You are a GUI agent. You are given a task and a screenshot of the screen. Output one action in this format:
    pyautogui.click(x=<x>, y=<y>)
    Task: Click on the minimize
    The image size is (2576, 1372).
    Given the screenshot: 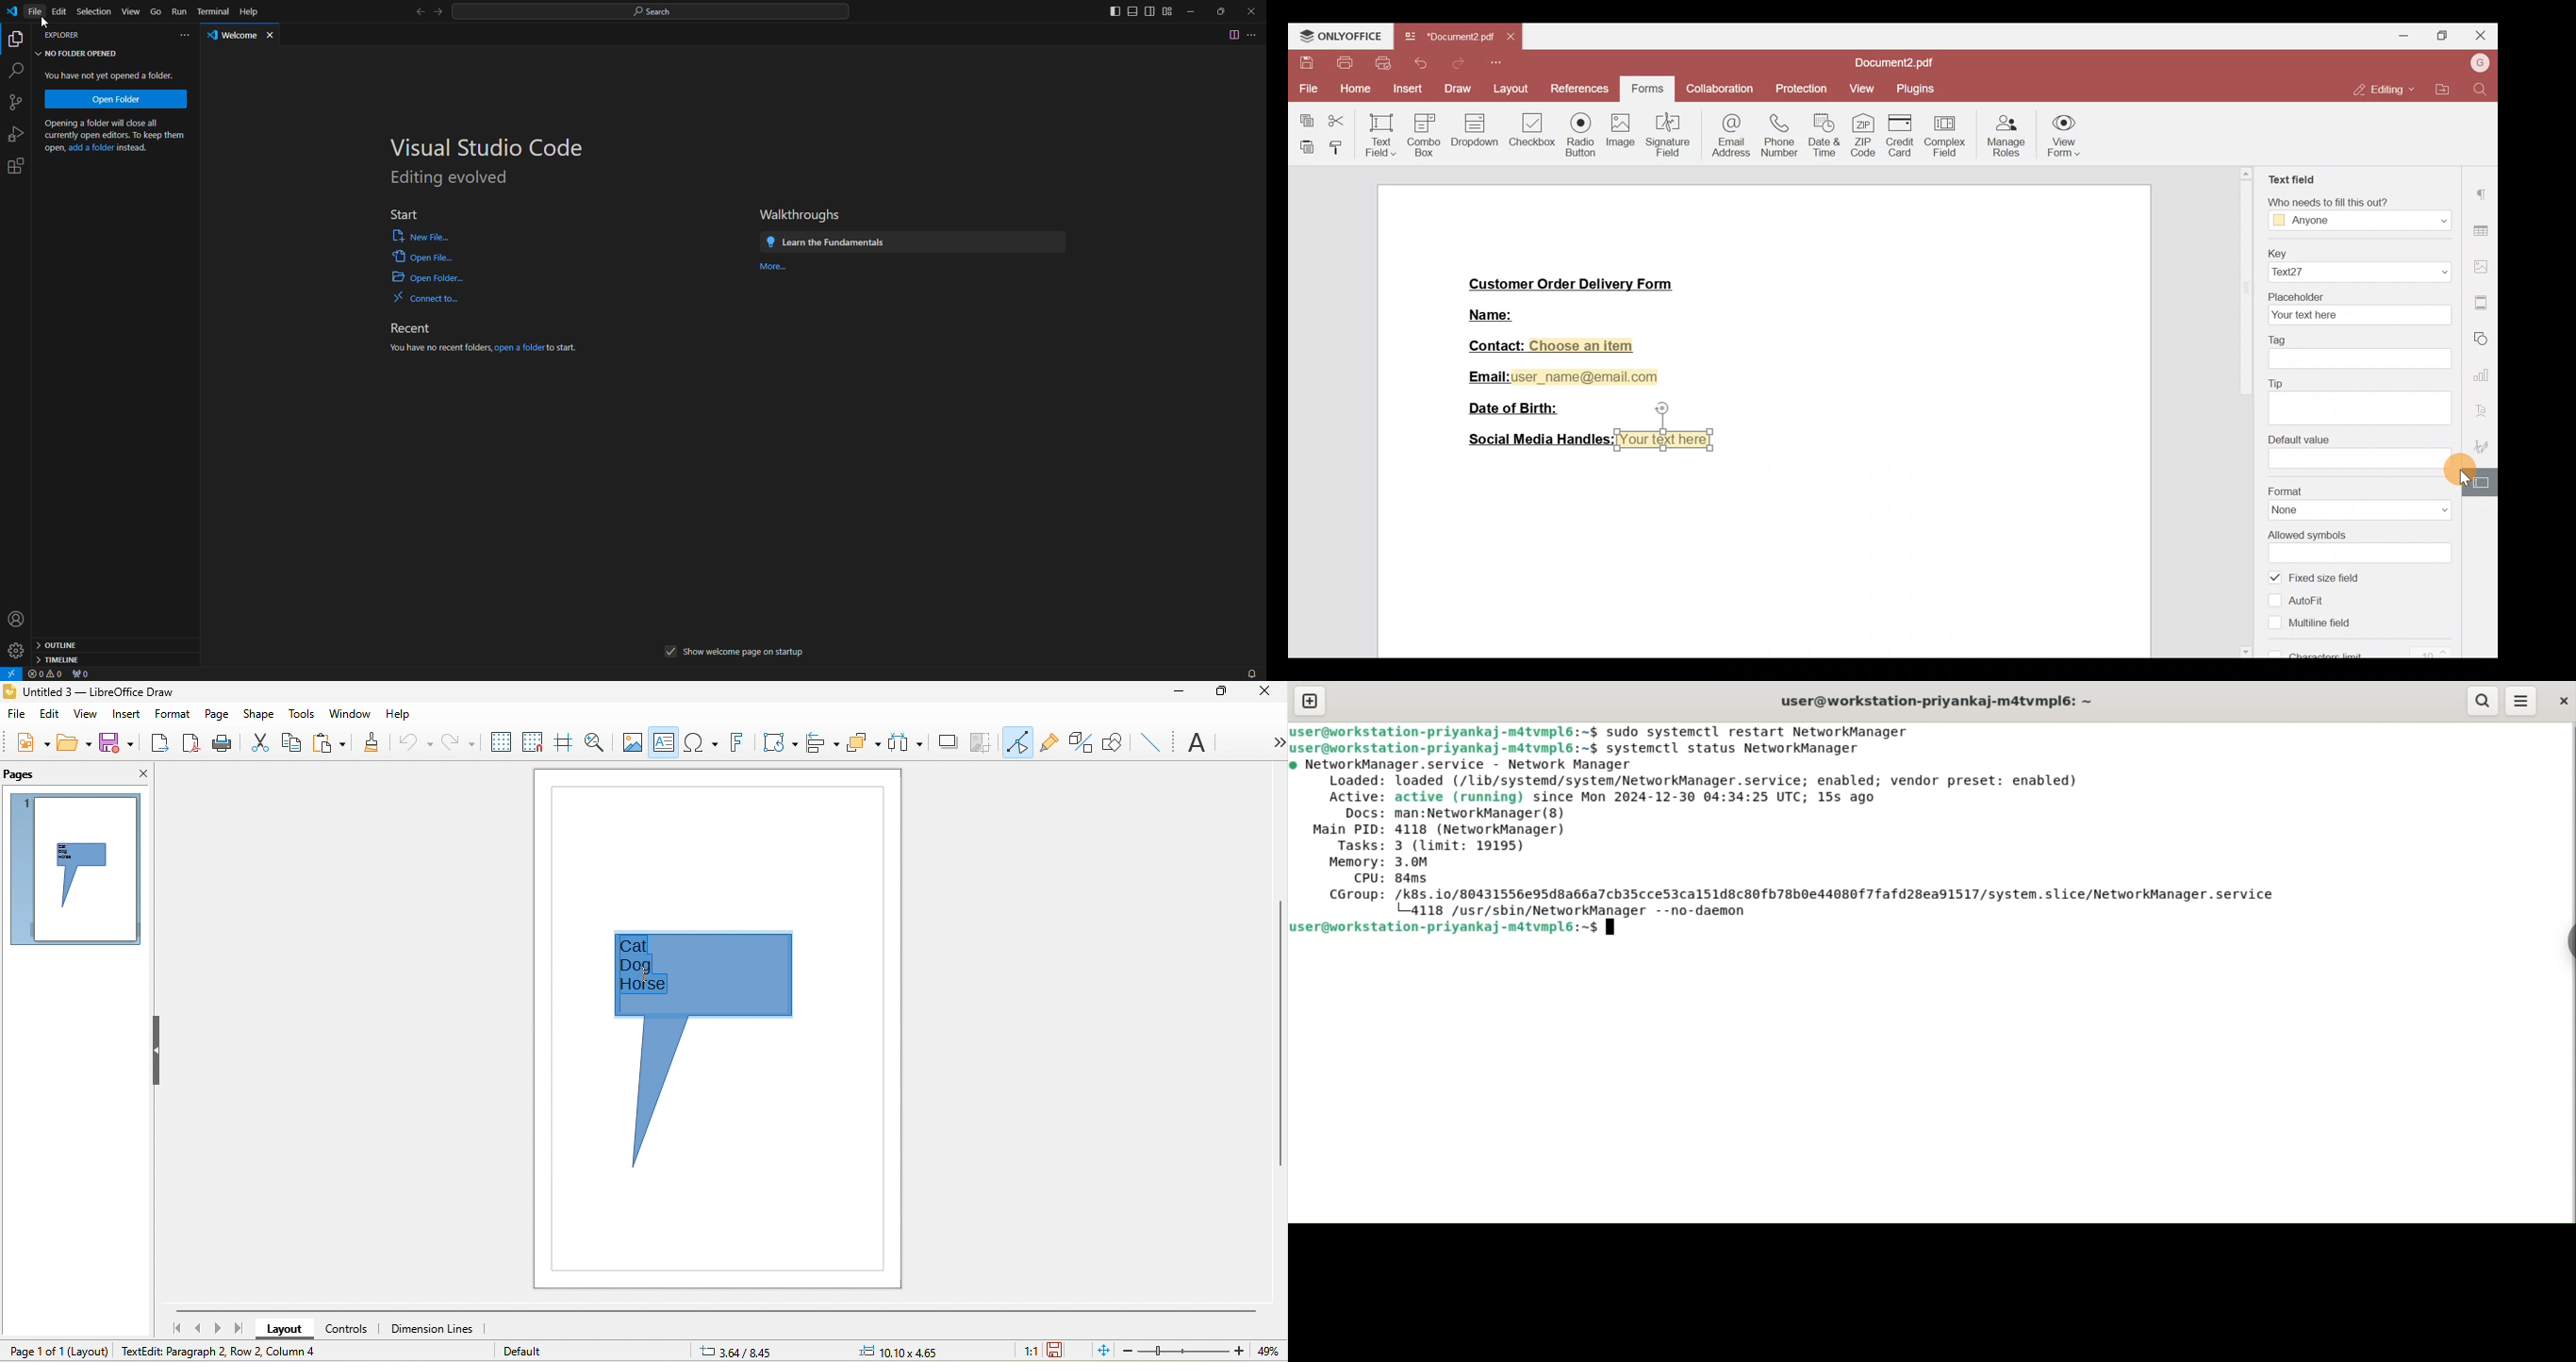 What is the action you would take?
    pyautogui.click(x=1191, y=11)
    